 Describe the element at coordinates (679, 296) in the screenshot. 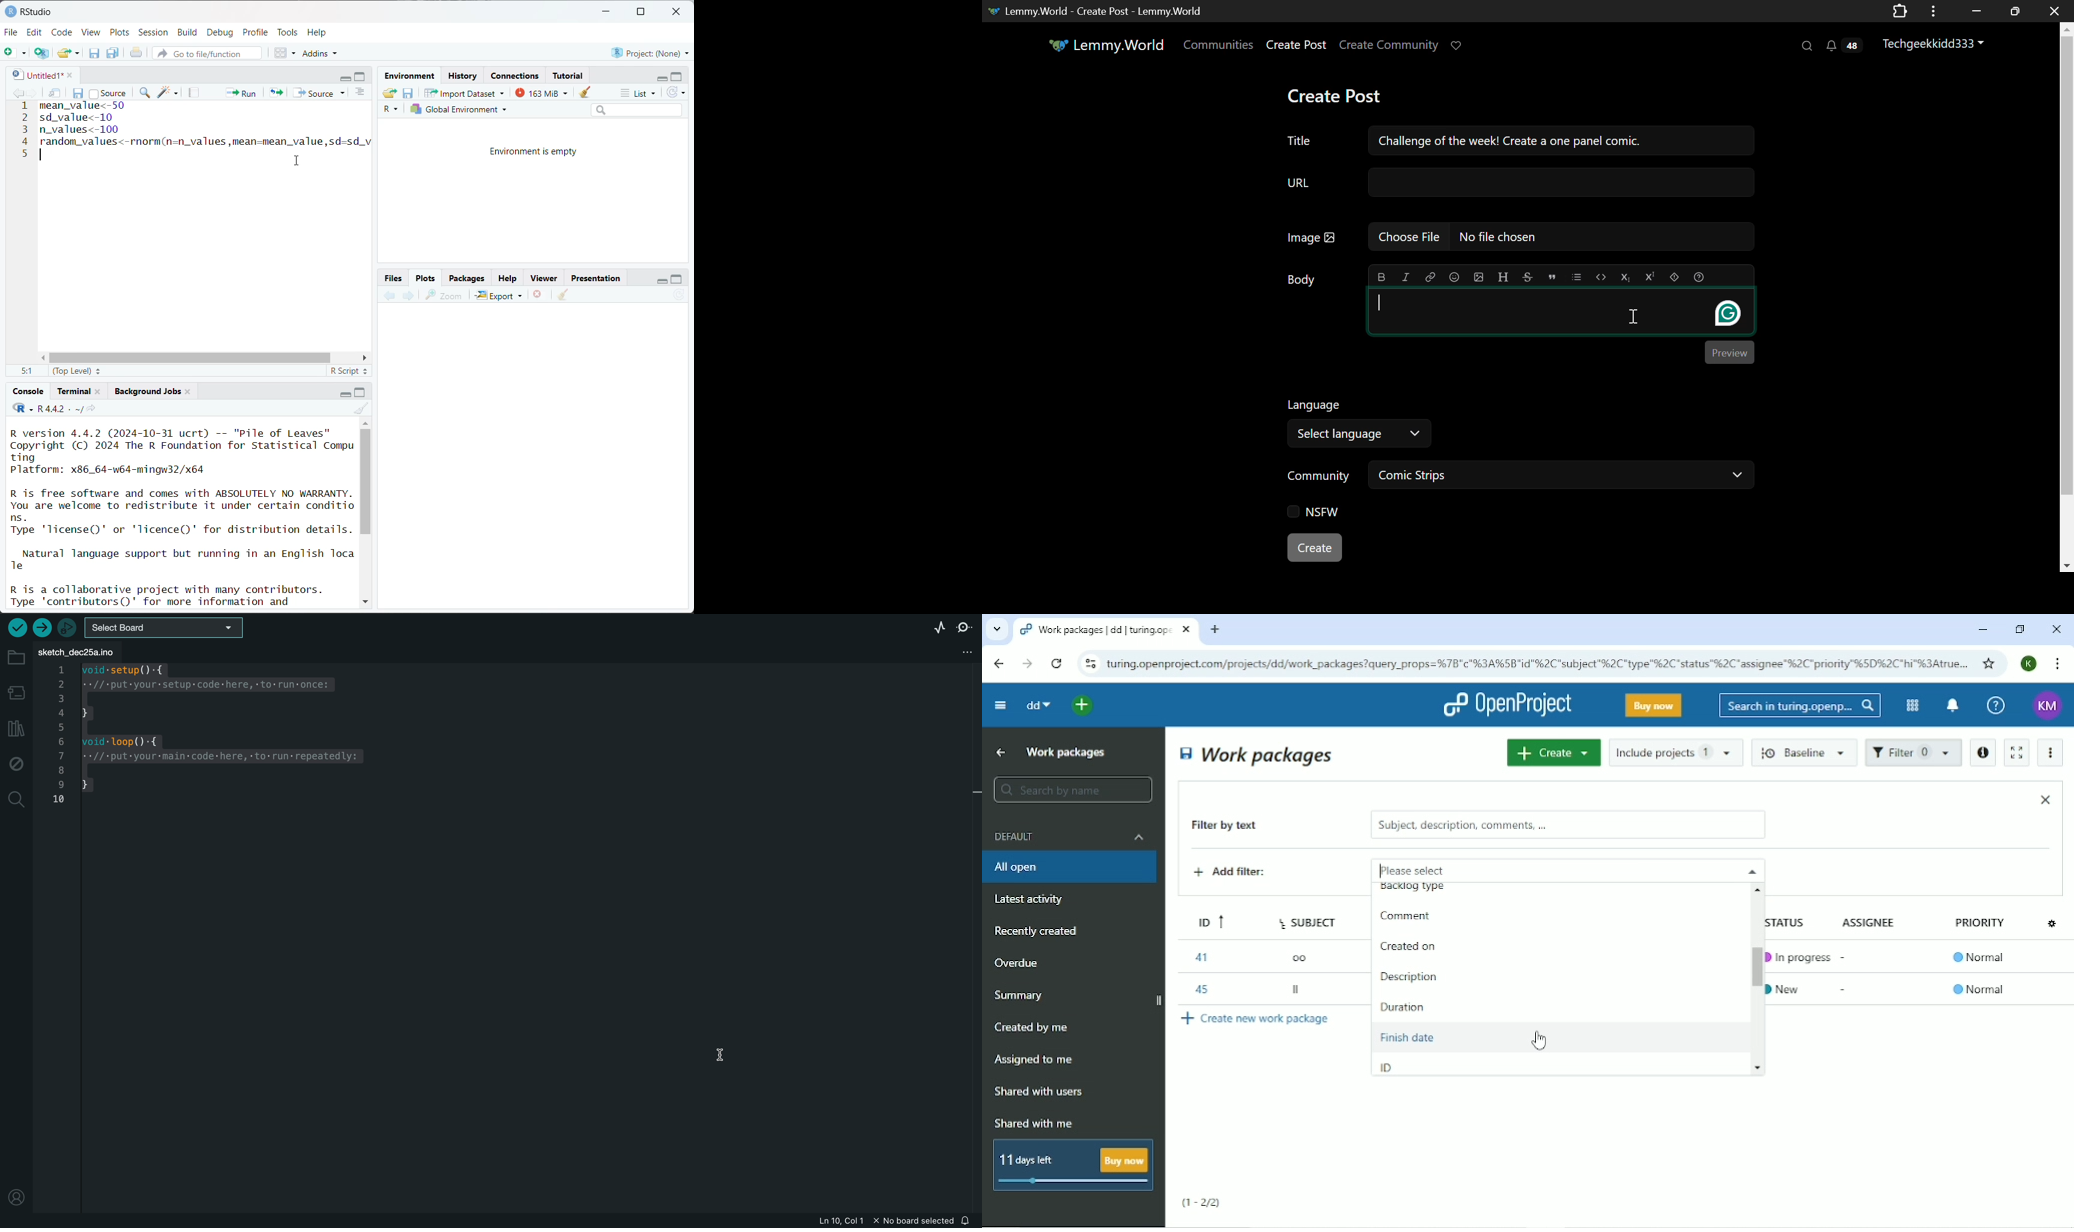

I see `refresh current plot` at that location.